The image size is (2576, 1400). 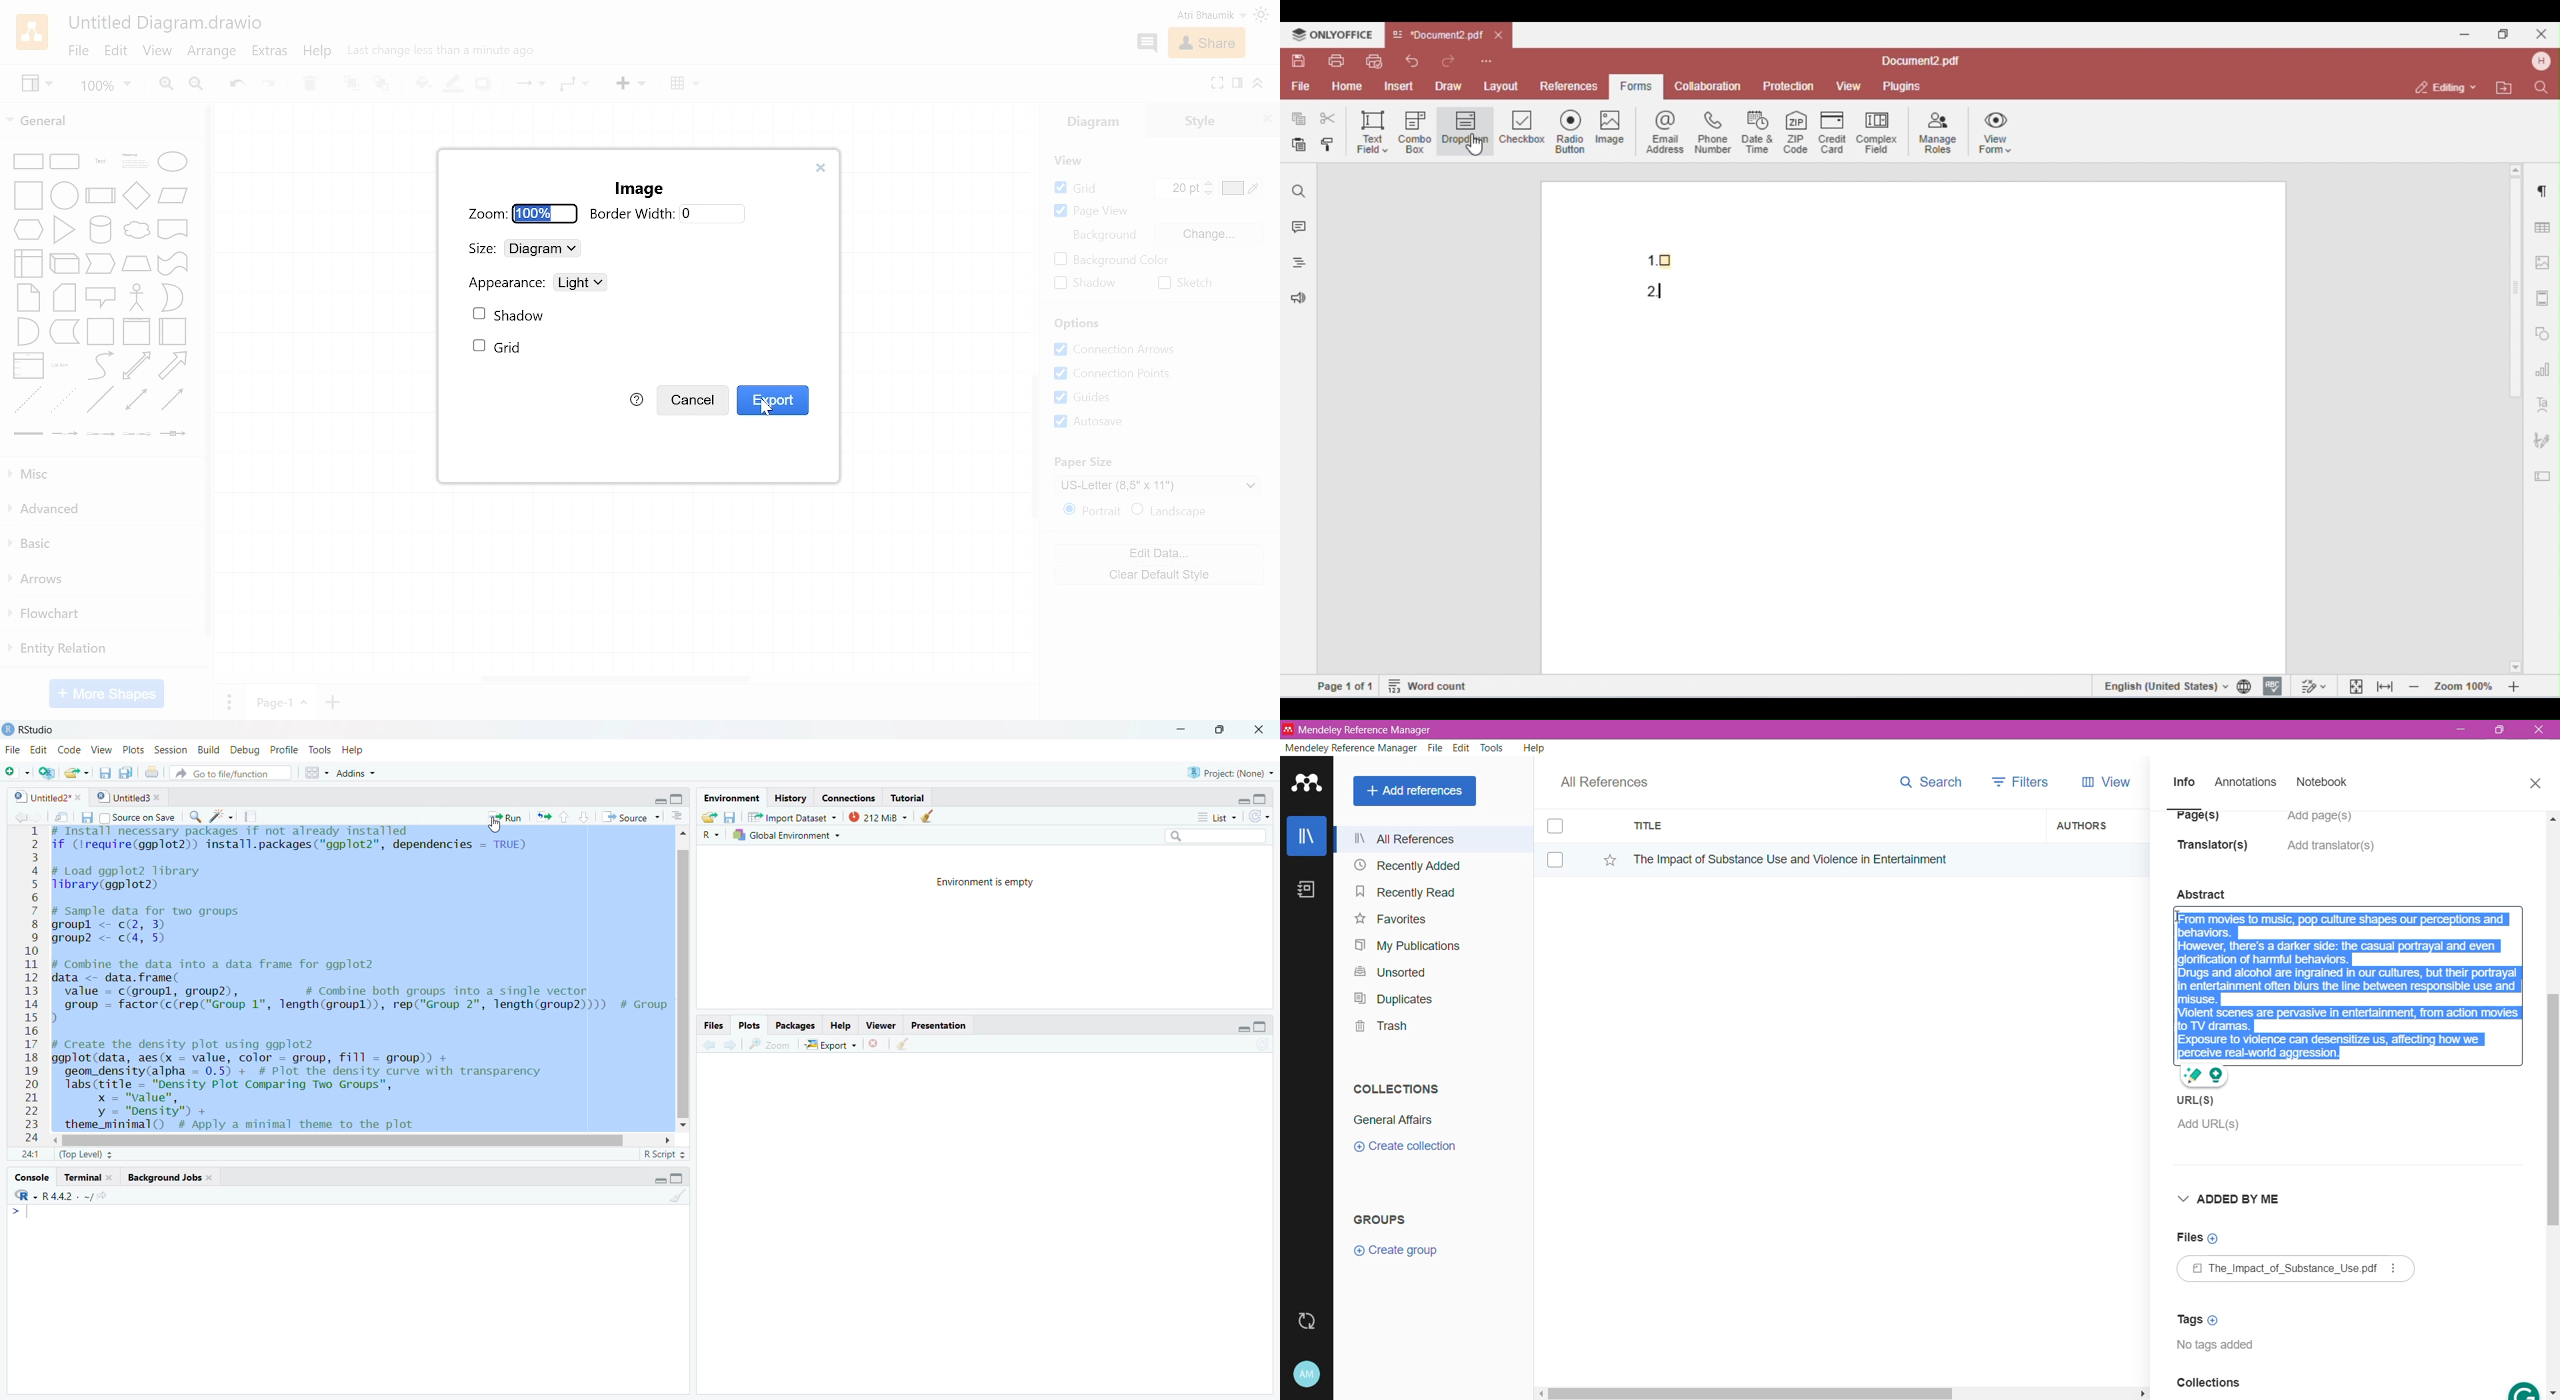 I want to click on f (lrequire(ggplot2)) install.packages ("ggplot2", dependencies = TRUE)
Load ggplot2 library
ibrary(ggplot2) 1
Sample data for two groups
roupl <- c(2, 3)
roup2 <- c(4, 5)
Combine the data into a data frame for ggplot2
ata <- data. frame(
value = c(groupl, group2), # Combine both groups into a single vector
group = factor (c(rep("Group 1", Tength(groupl)), rep("Group 2", Tength(group2)))) # Group
Create the density plot using ggplot2
gplot (data, aes(x = value, color = group, fill = group)) +
geom_density(alpha = 0.5) + # Plot the density curve with transparency
labs (title = "Density Plot Comparing Two Groups",
x = "value",
y = "Density") +
theme_minimal() # Apply a minimal theme to the plot, so click(x=345, y=979).